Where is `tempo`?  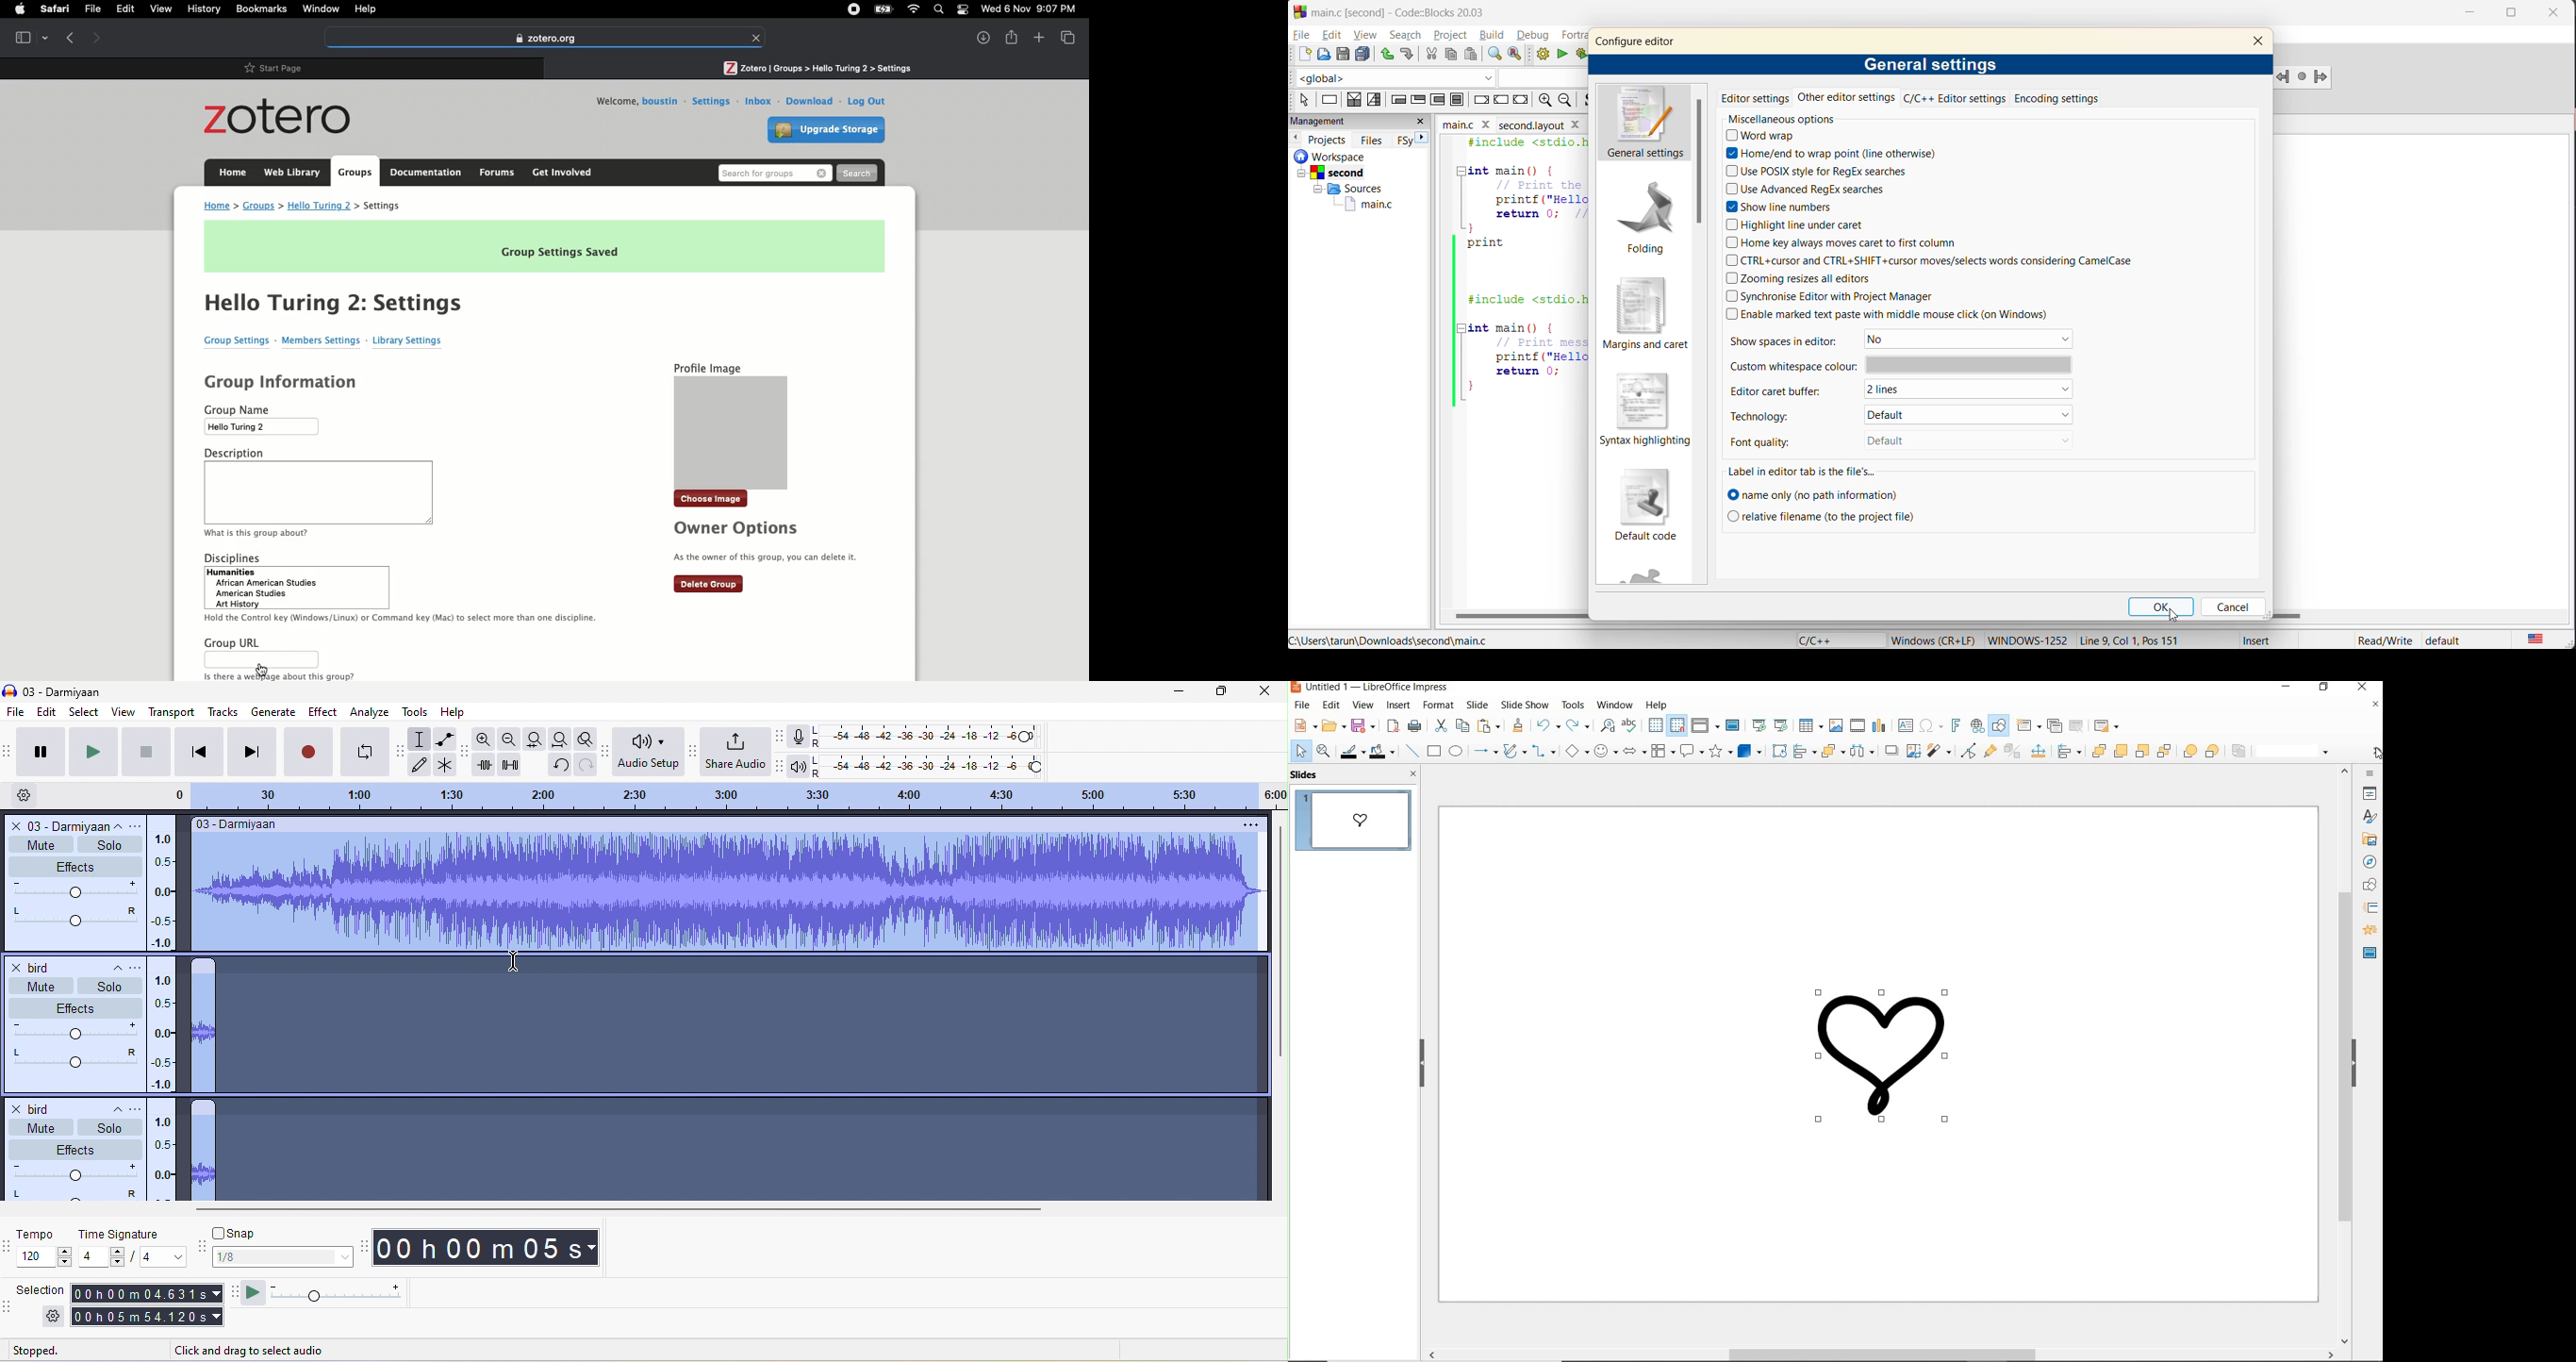 tempo is located at coordinates (44, 1237).